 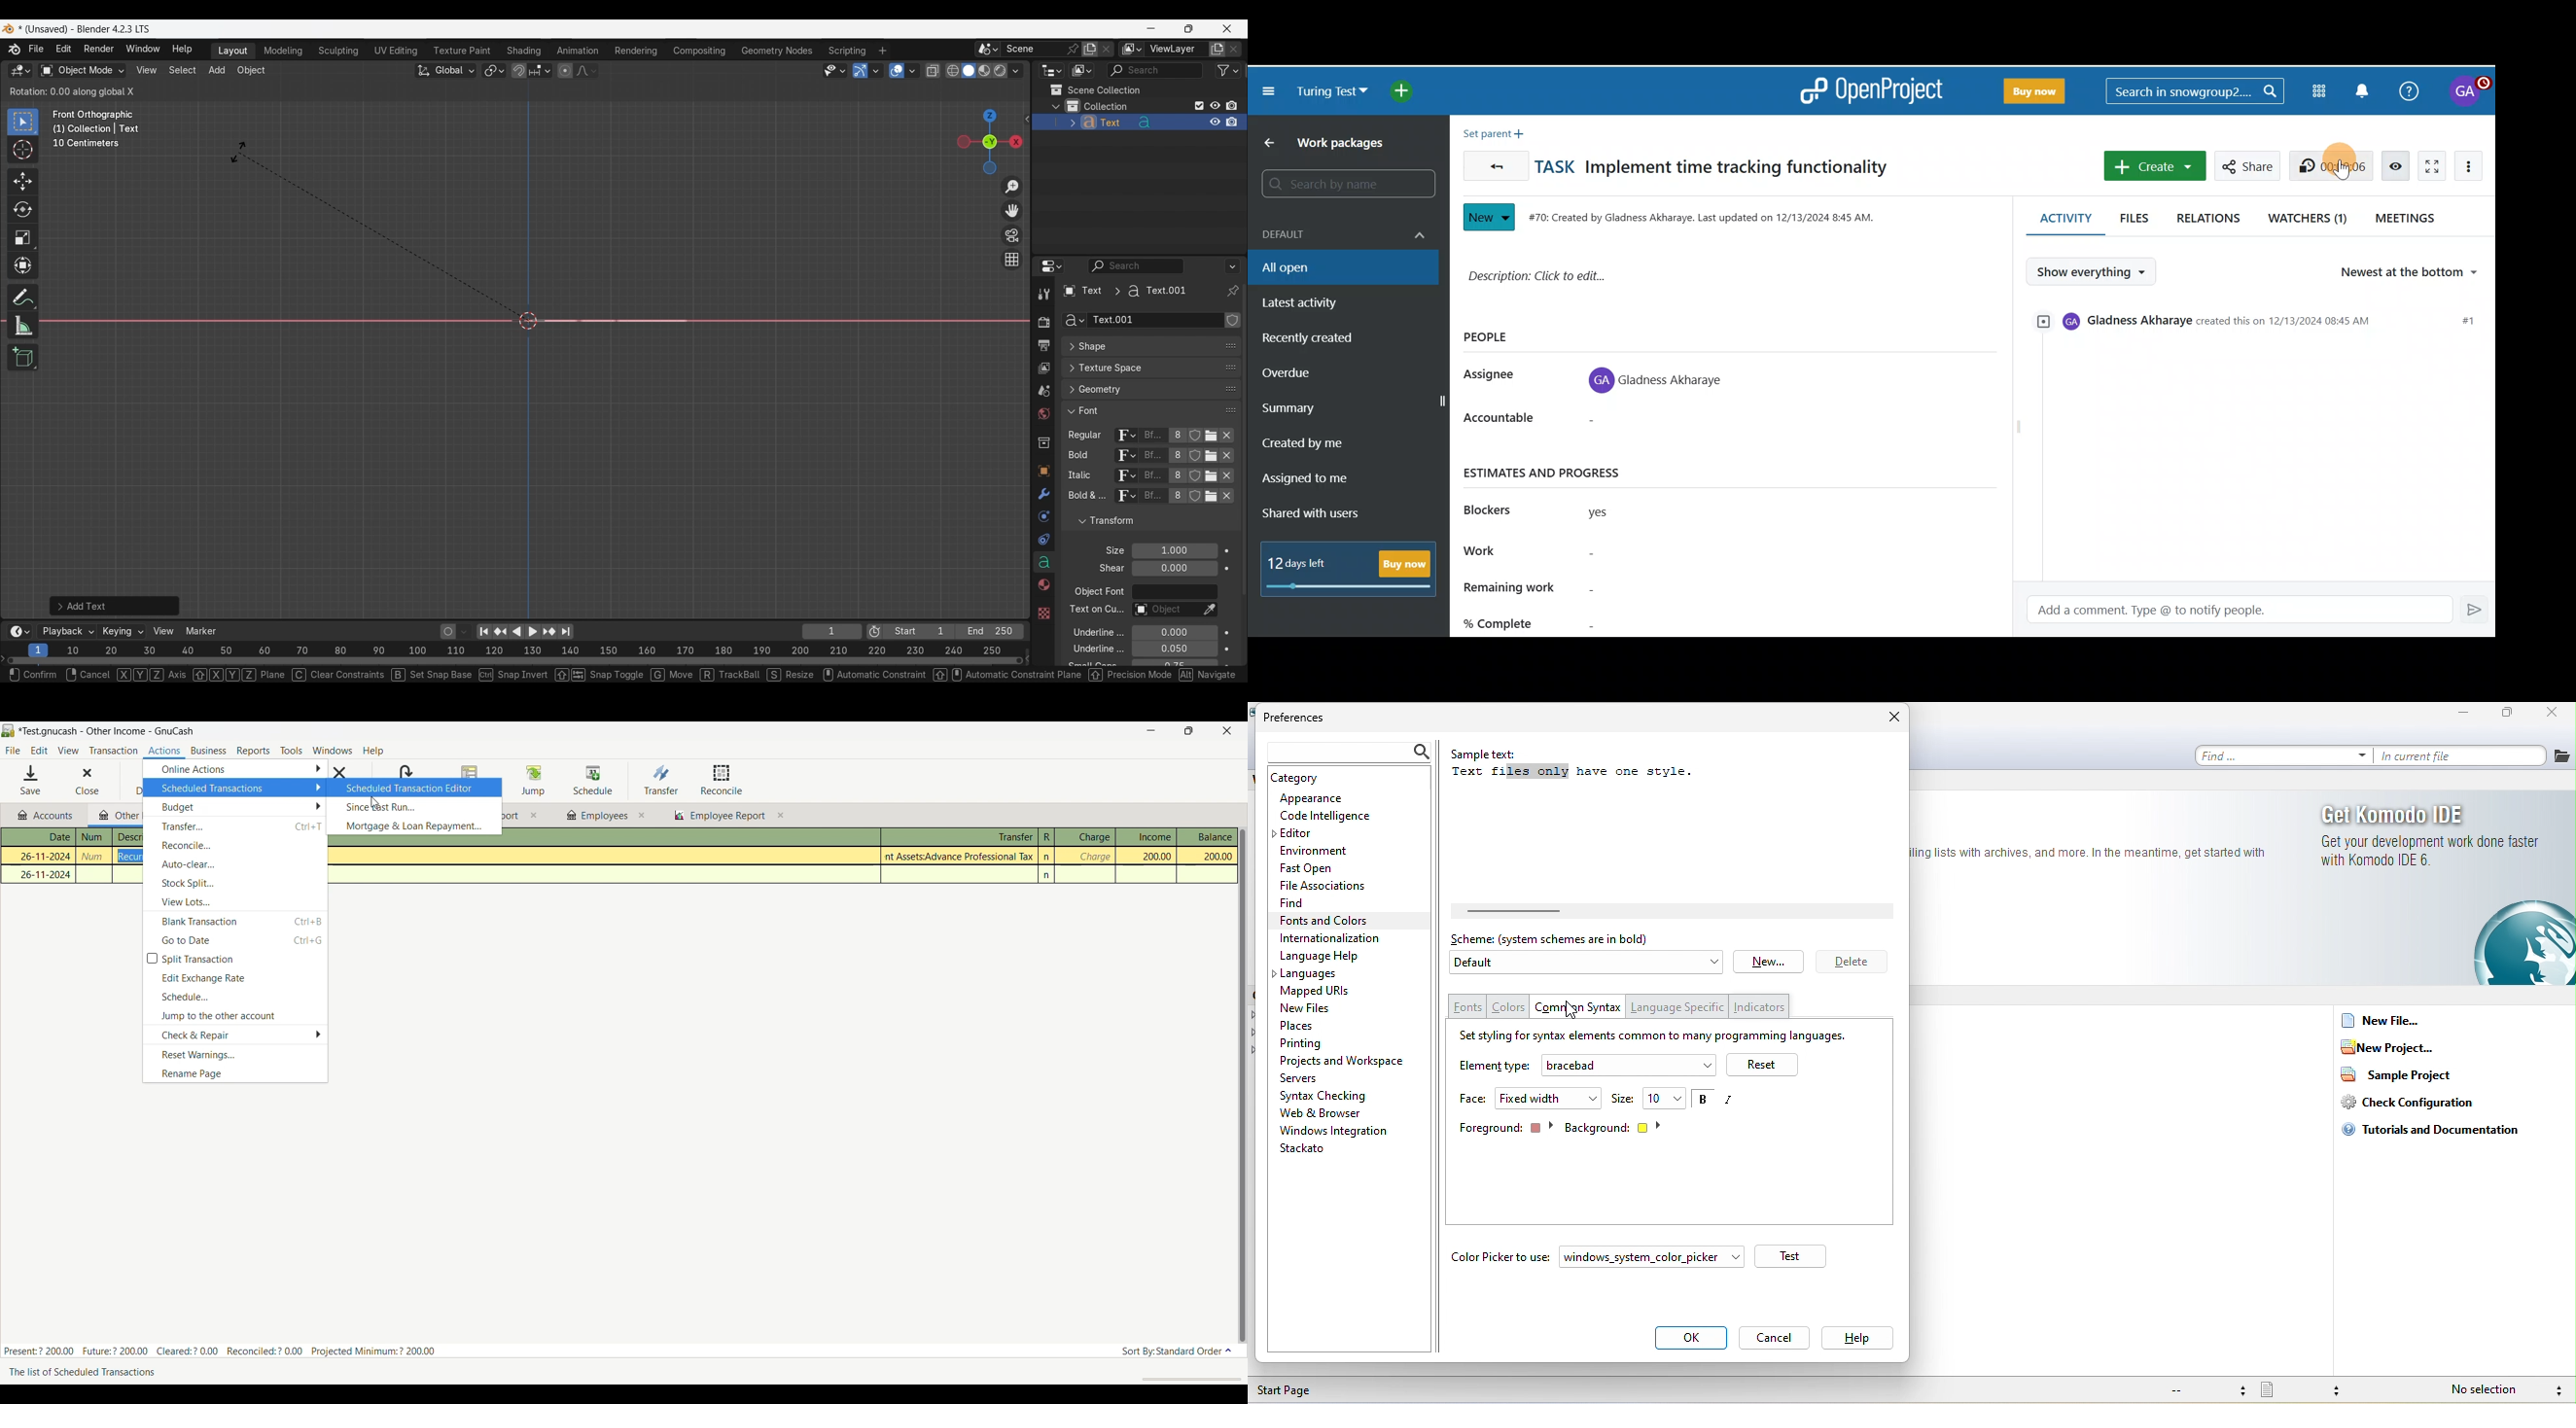 What do you see at coordinates (565, 70) in the screenshot?
I see `Proportional editing objects` at bounding box center [565, 70].